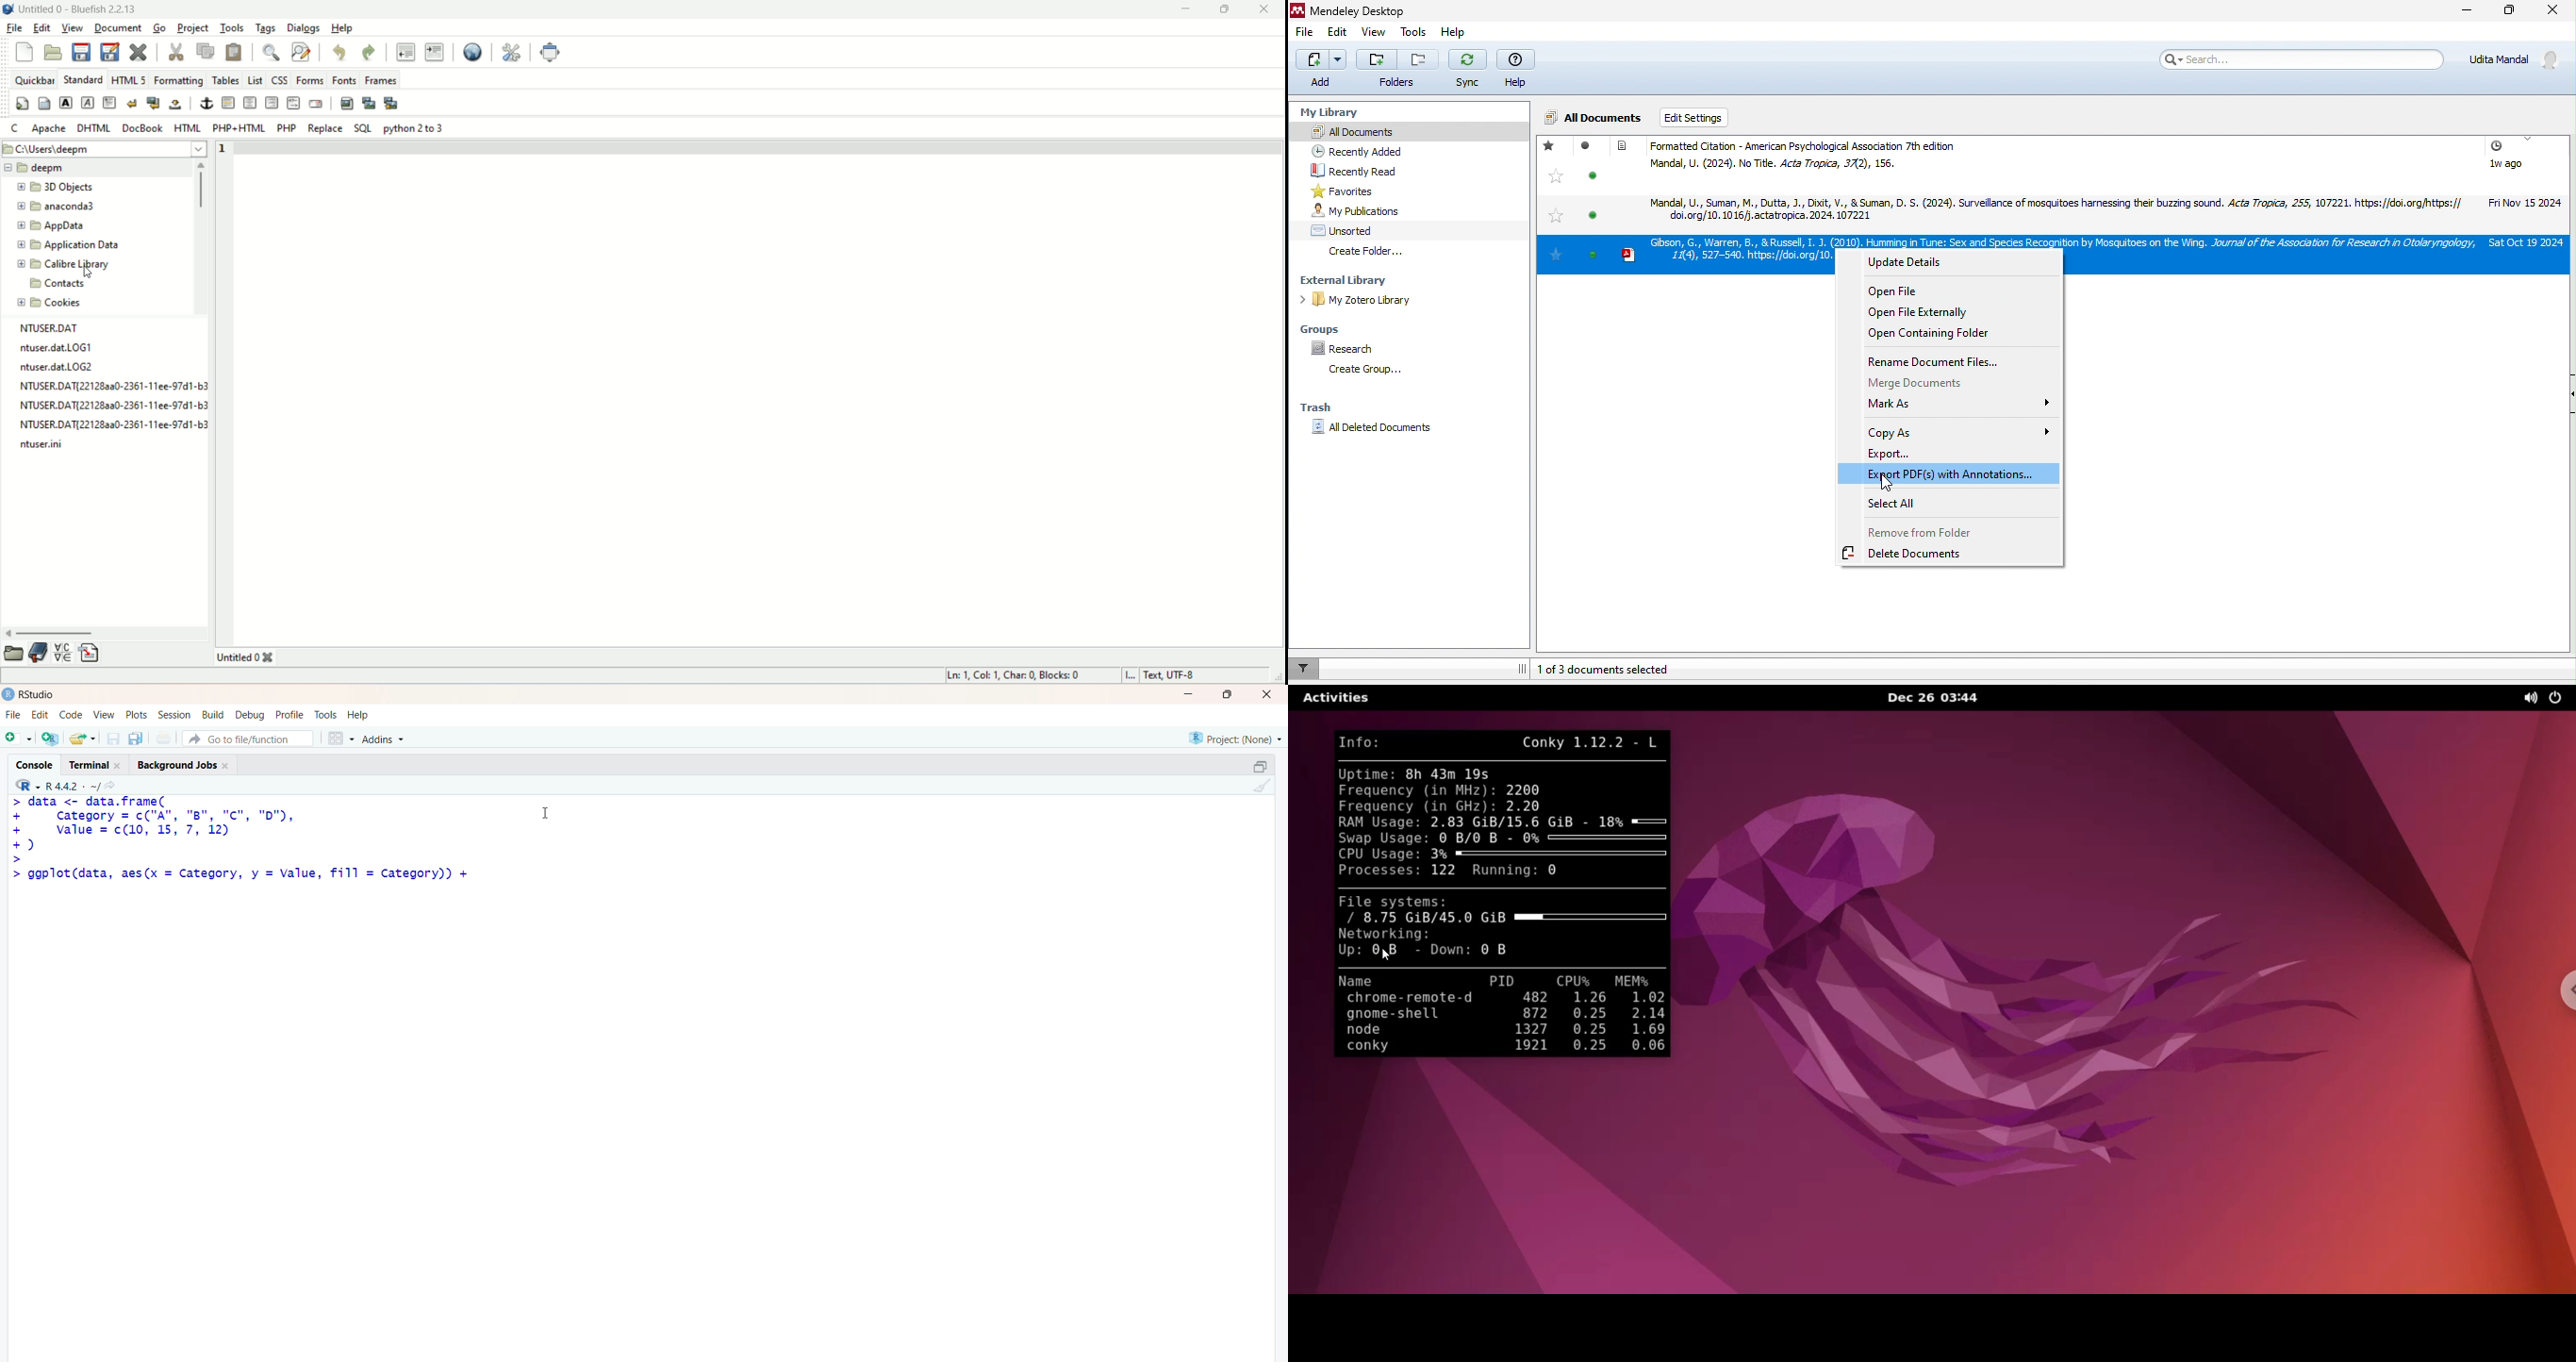 The height and width of the screenshot is (1372, 2576). What do you see at coordinates (1232, 694) in the screenshot?
I see `maximize` at bounding box center [1232, 694].